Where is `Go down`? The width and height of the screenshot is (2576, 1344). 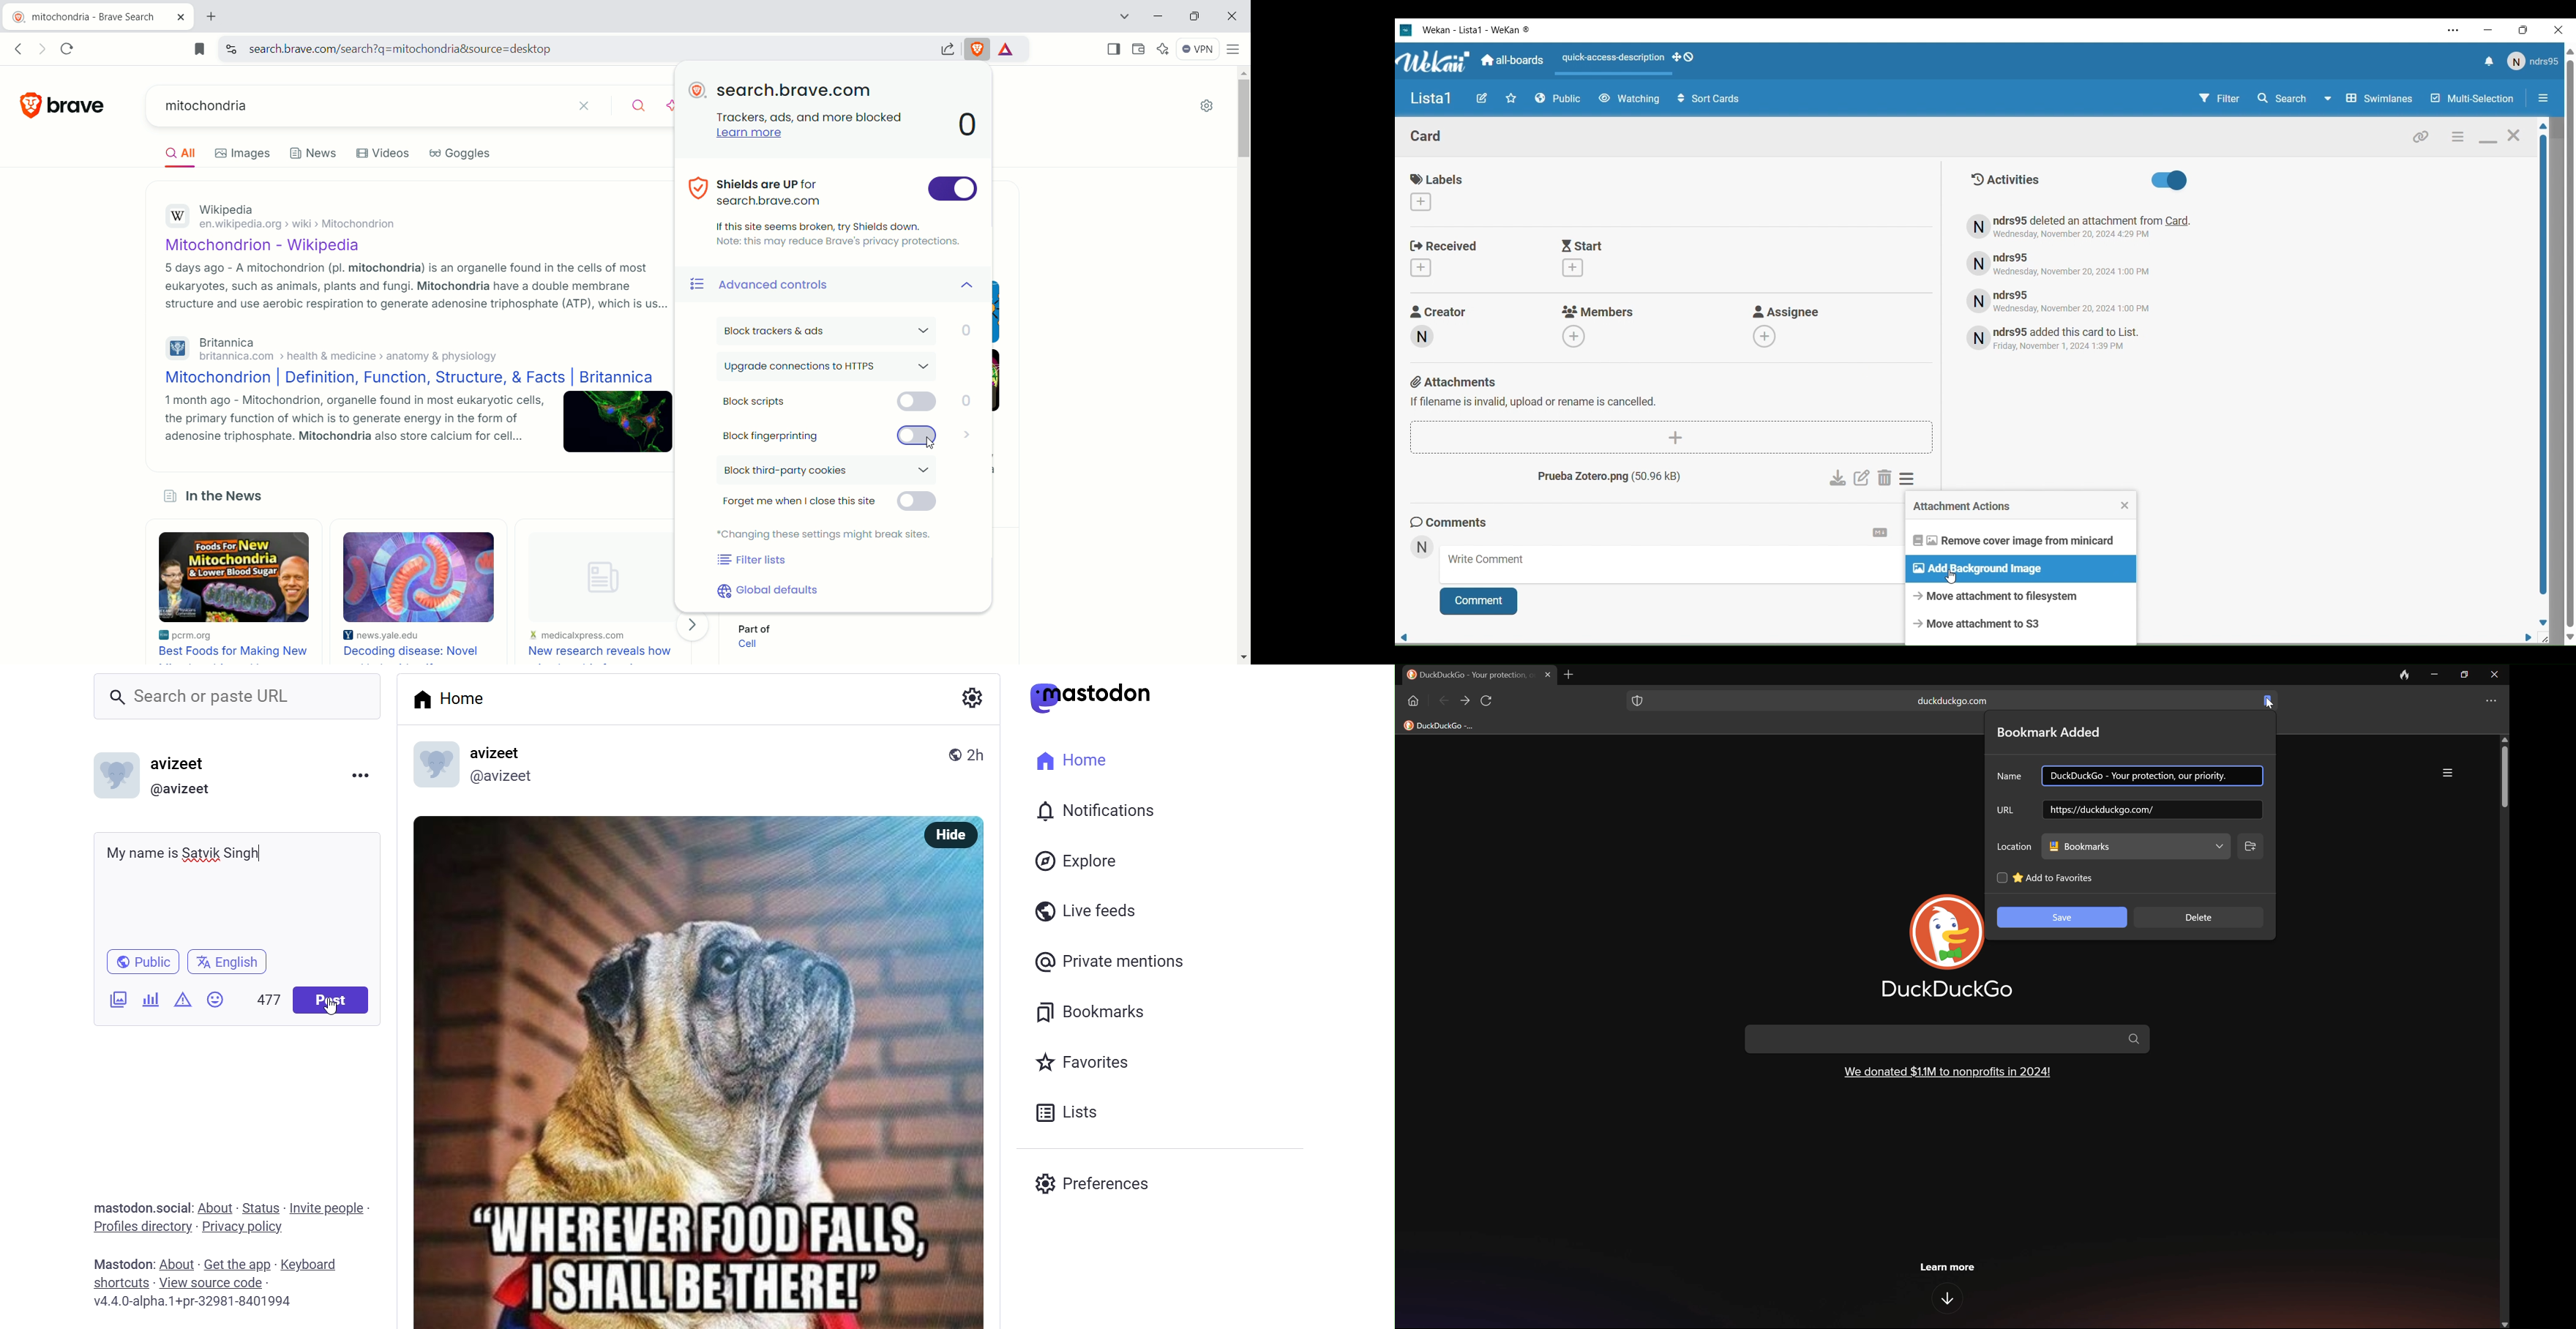
Go down is located at coordinates (1950, 1300).